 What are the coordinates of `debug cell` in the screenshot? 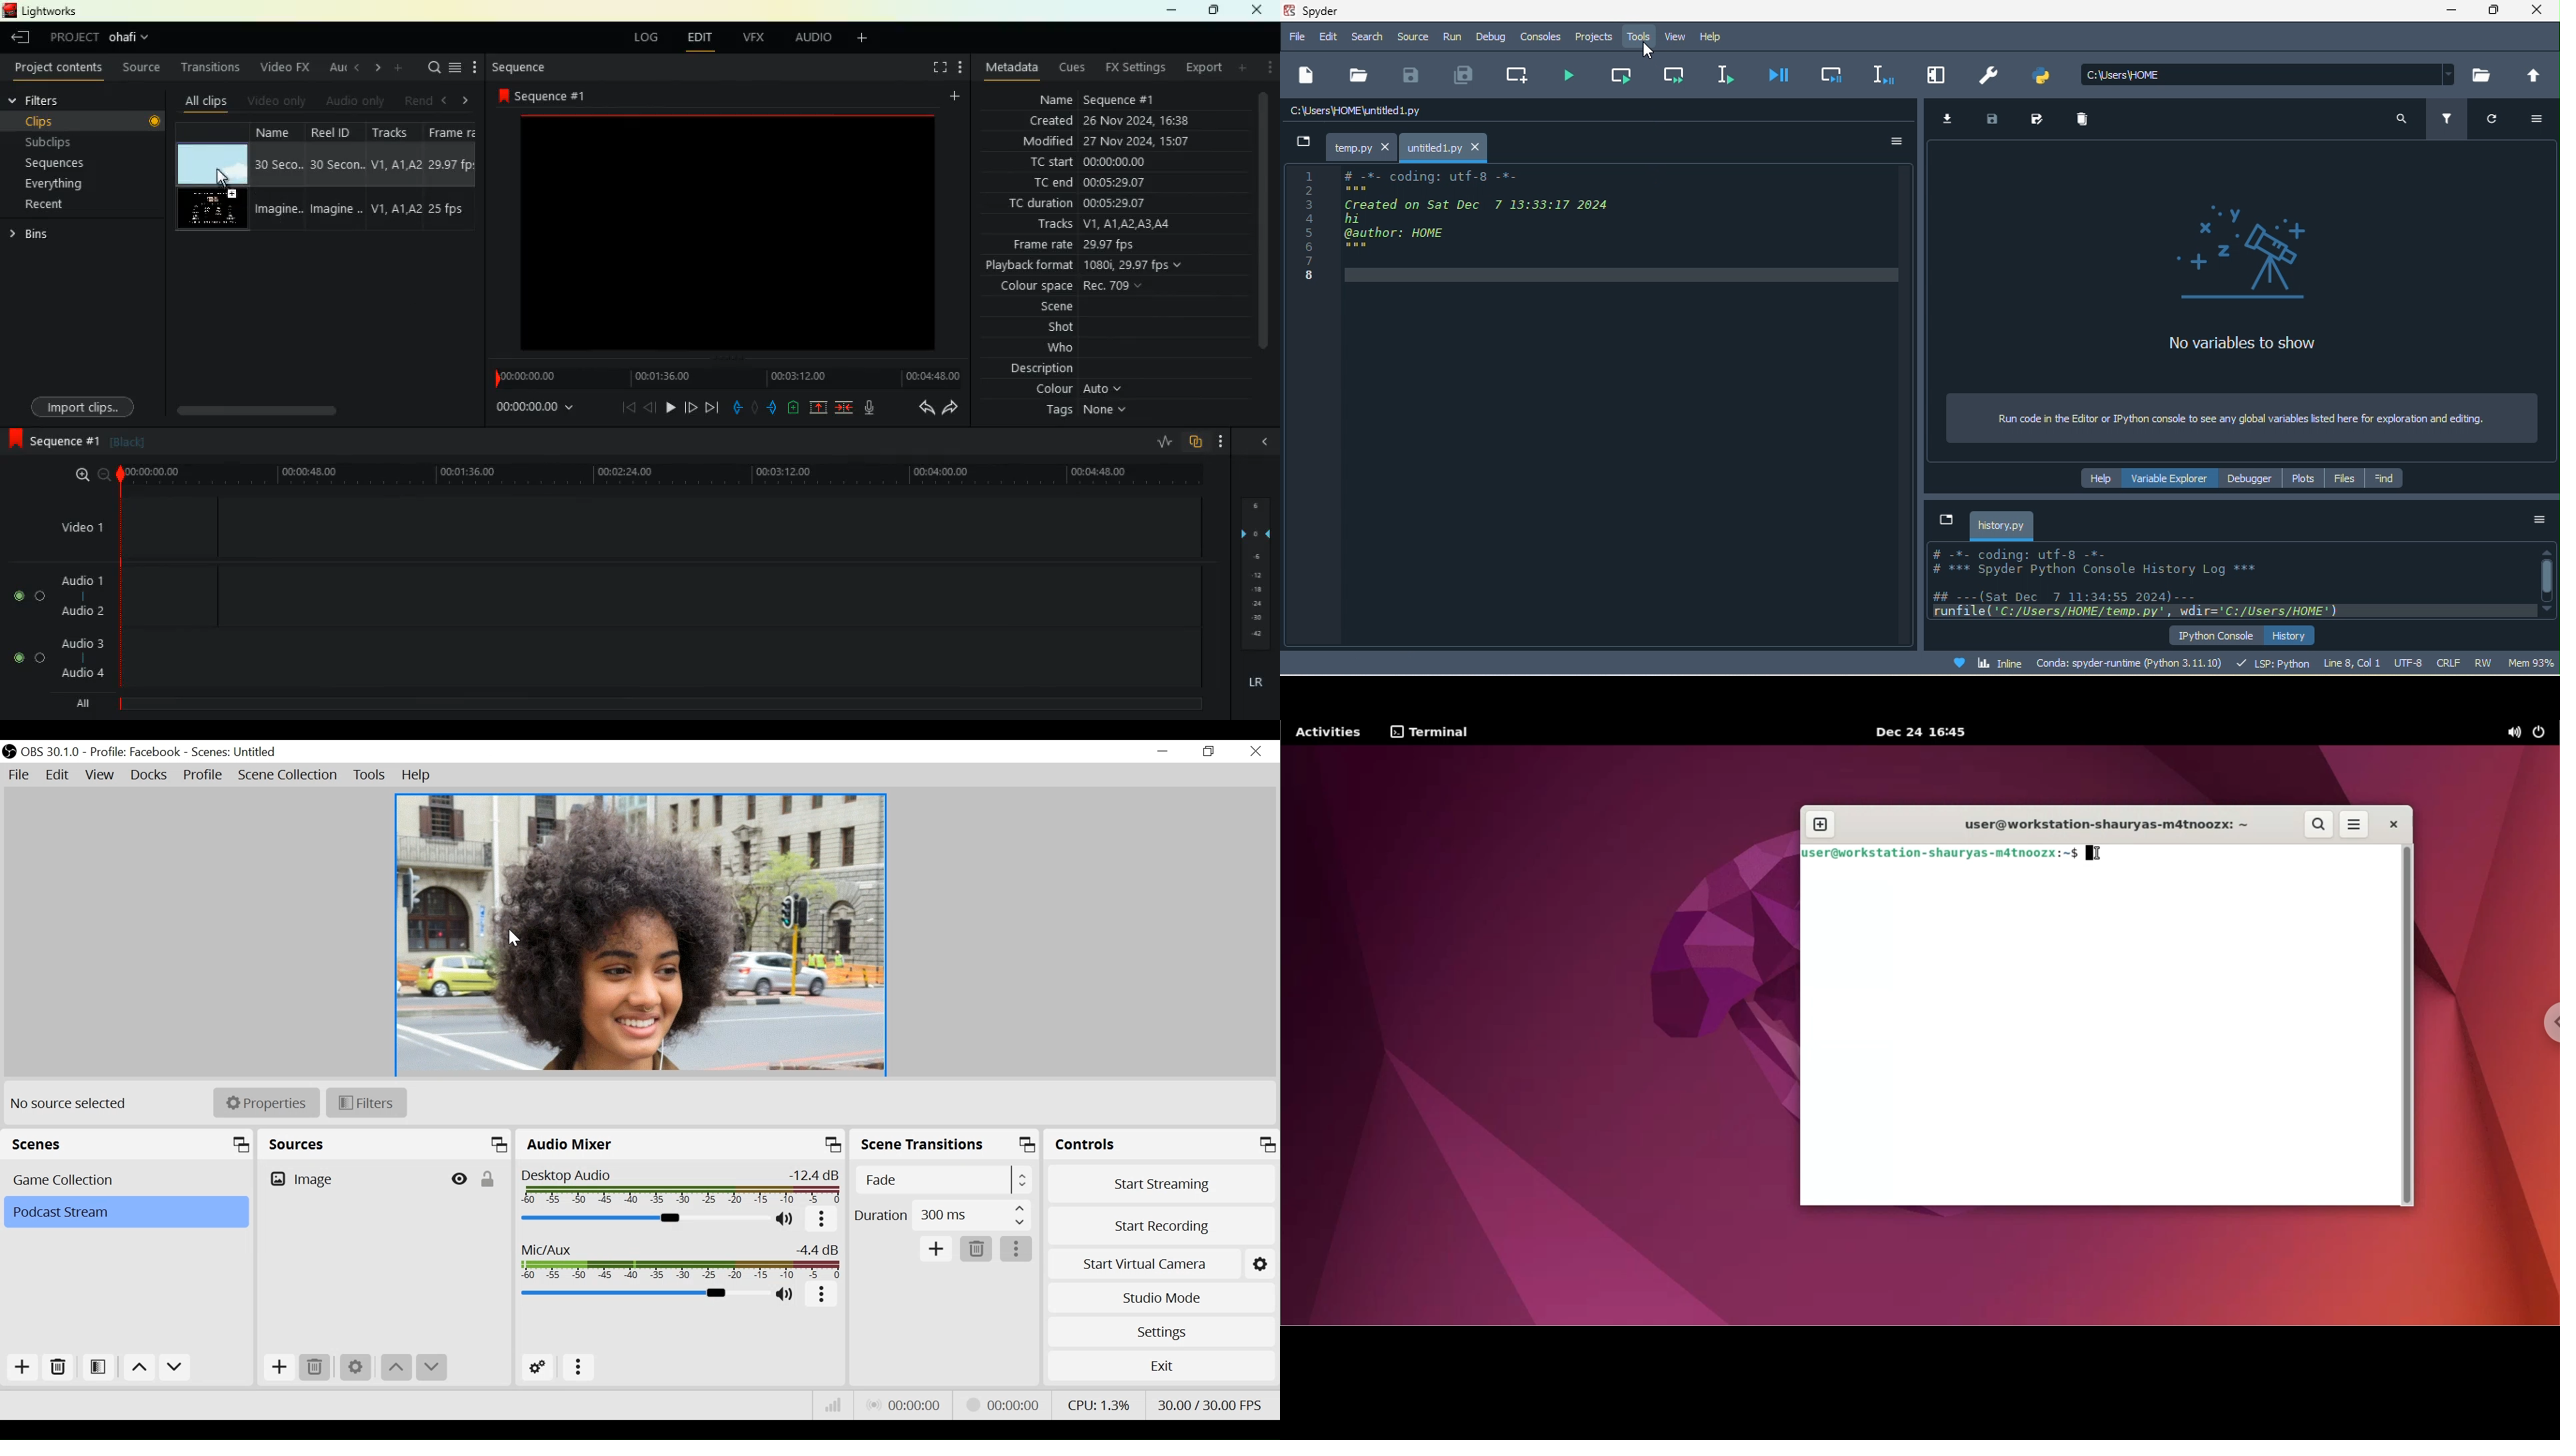 It's located at (1835, 72).